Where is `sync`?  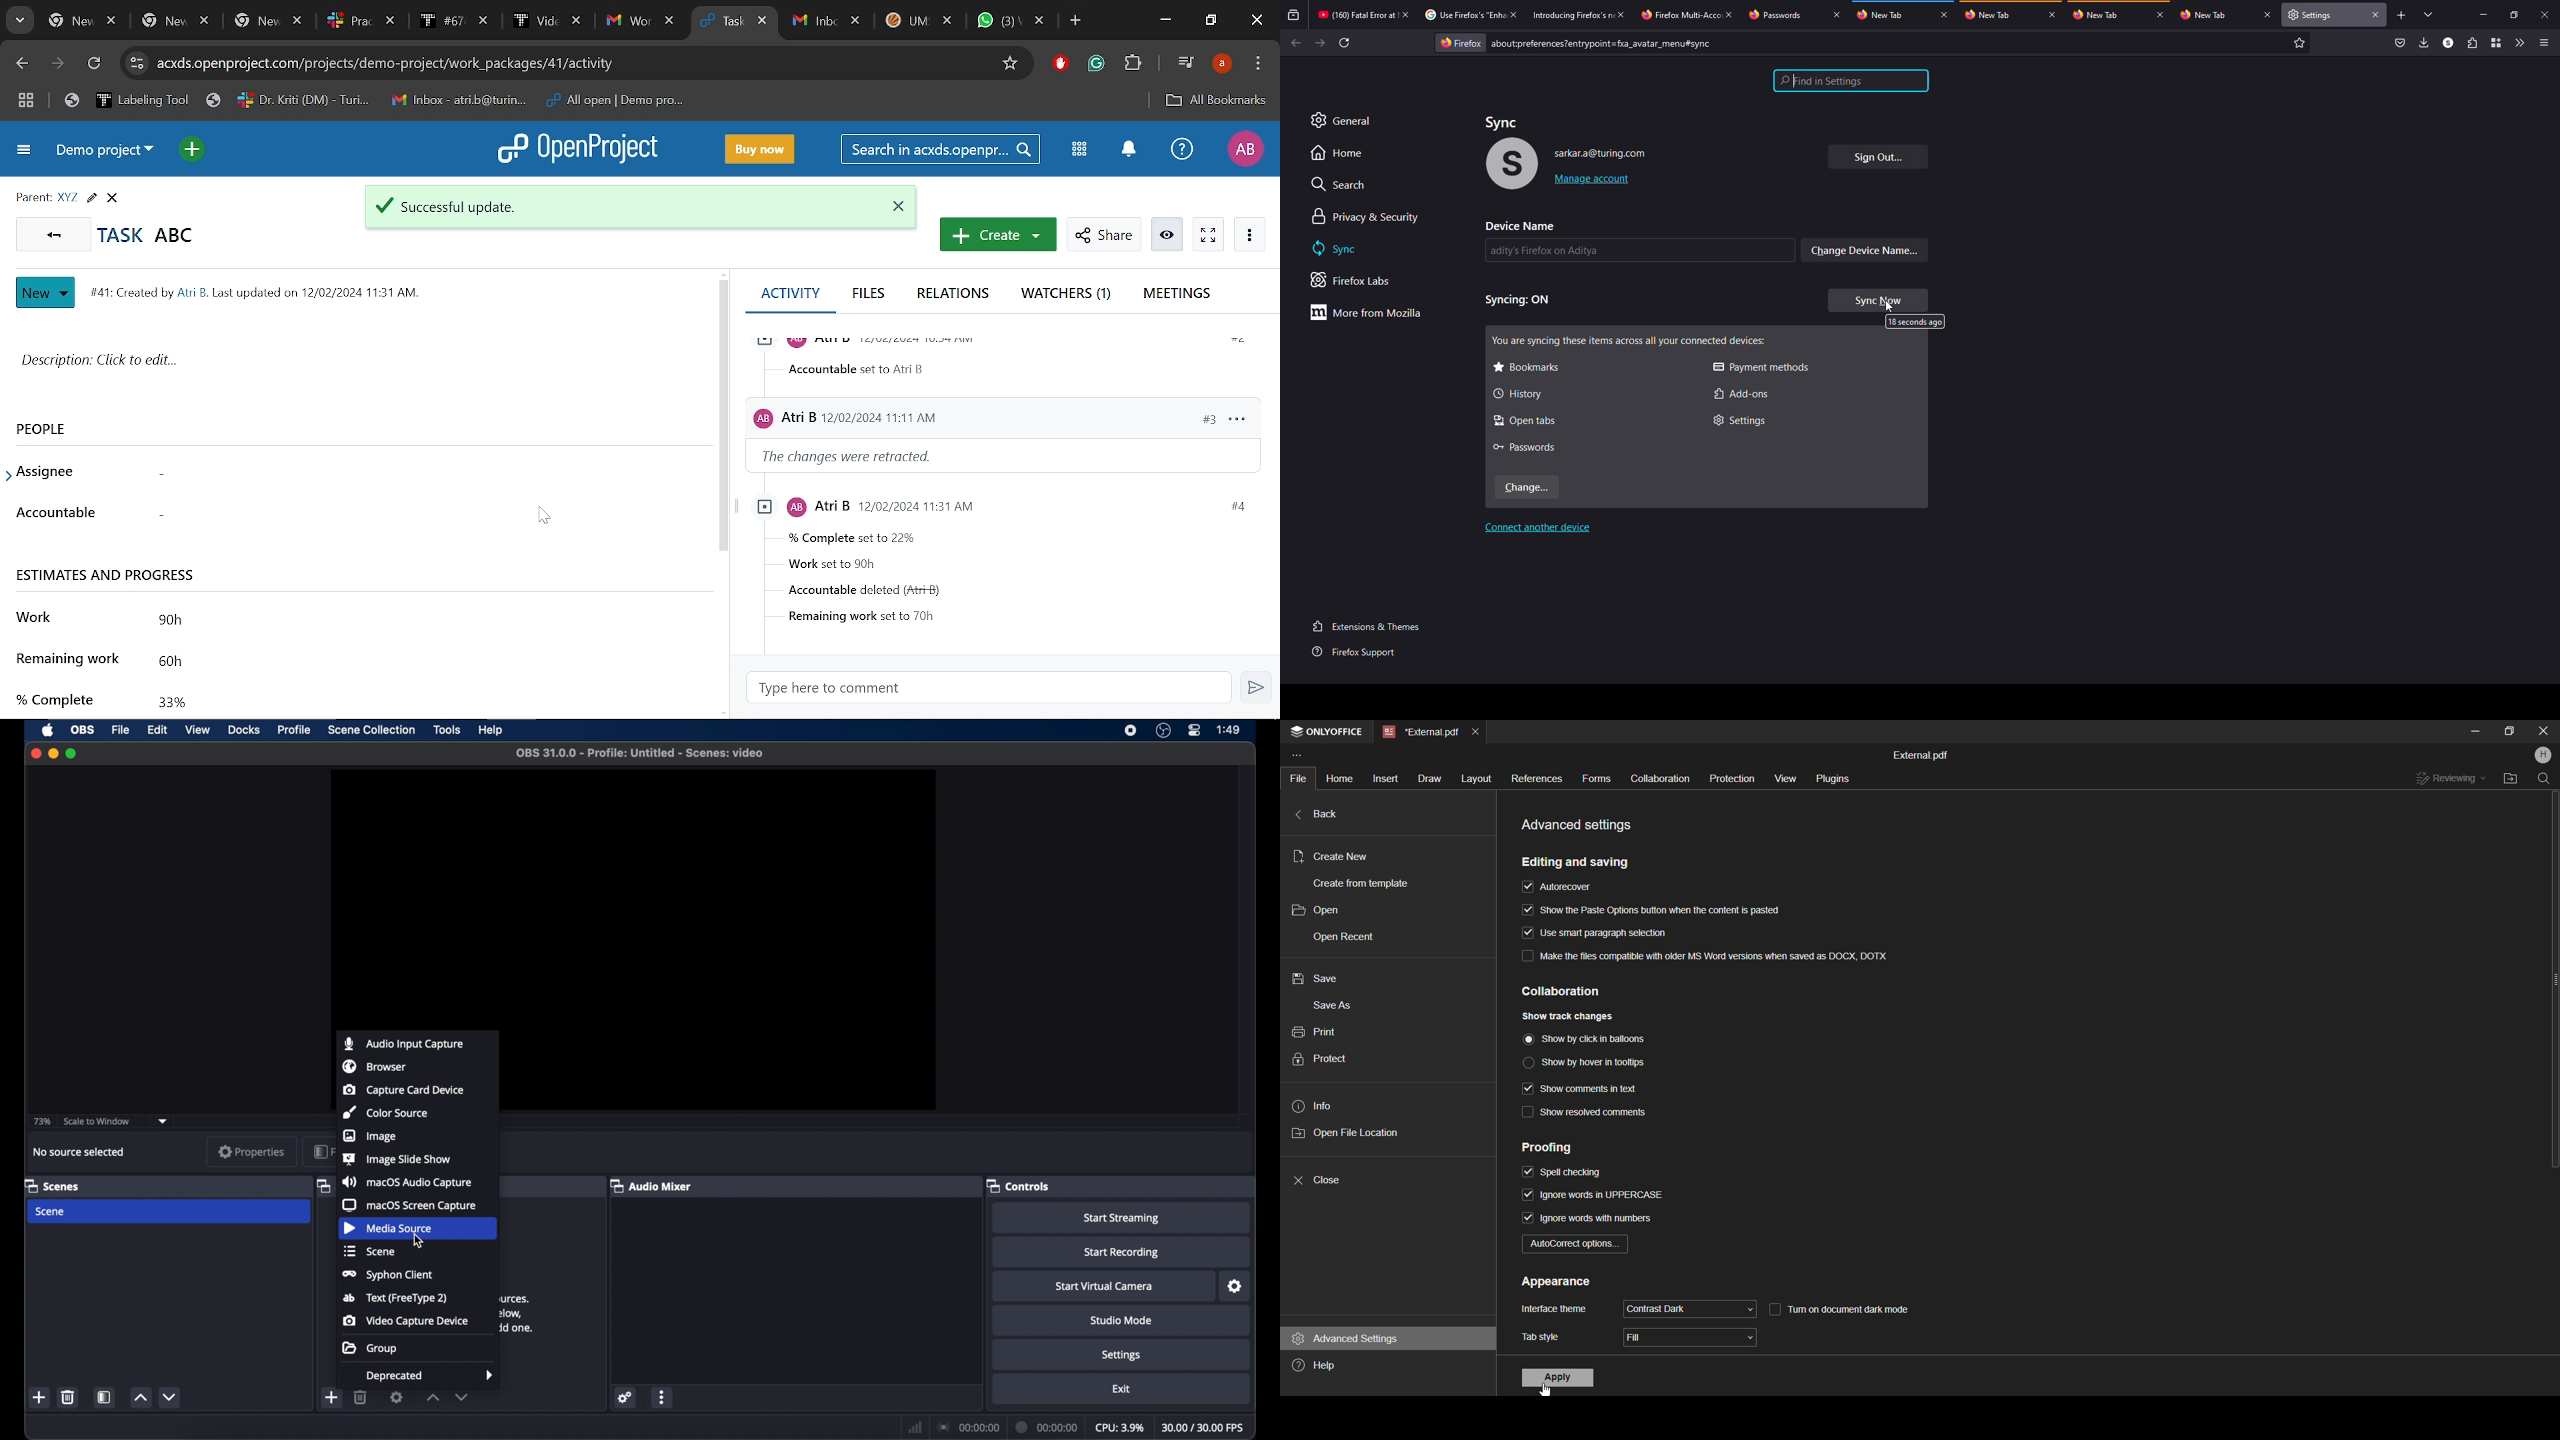 sync is located at coordinates (1339, 249).